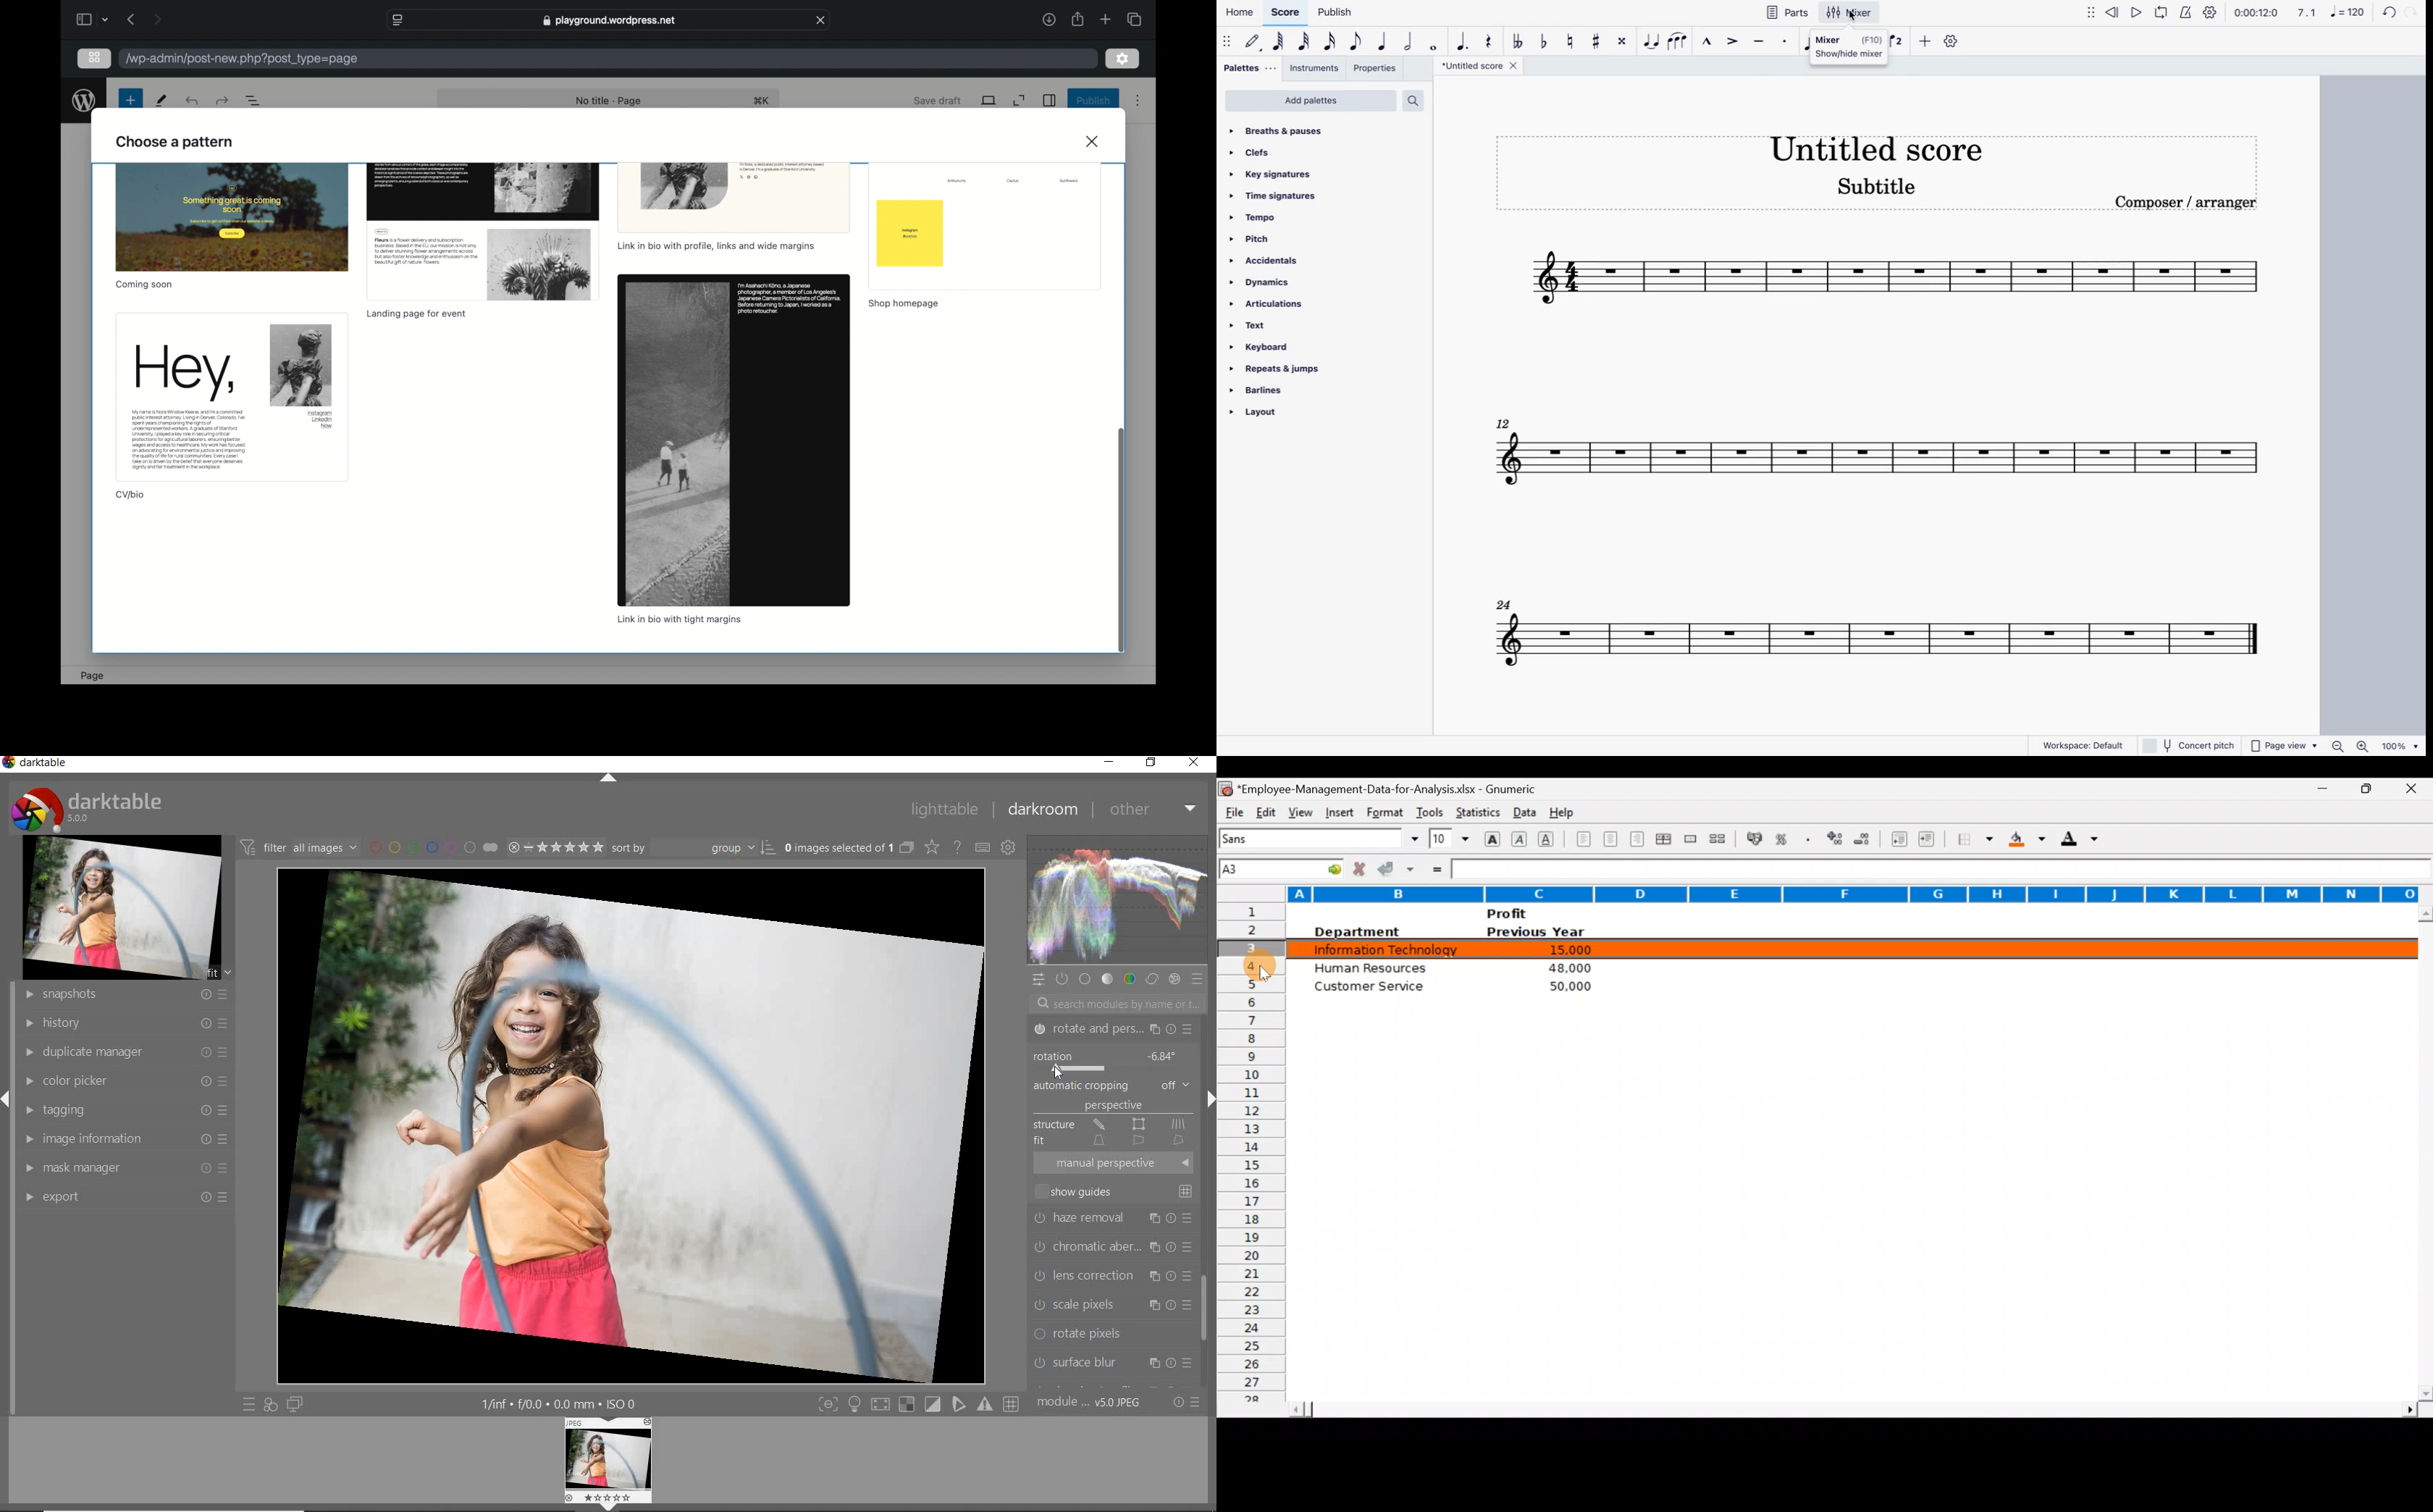  Describe the element at coordinates (1176, 980) in the screenshot. I see `effect` at that location.